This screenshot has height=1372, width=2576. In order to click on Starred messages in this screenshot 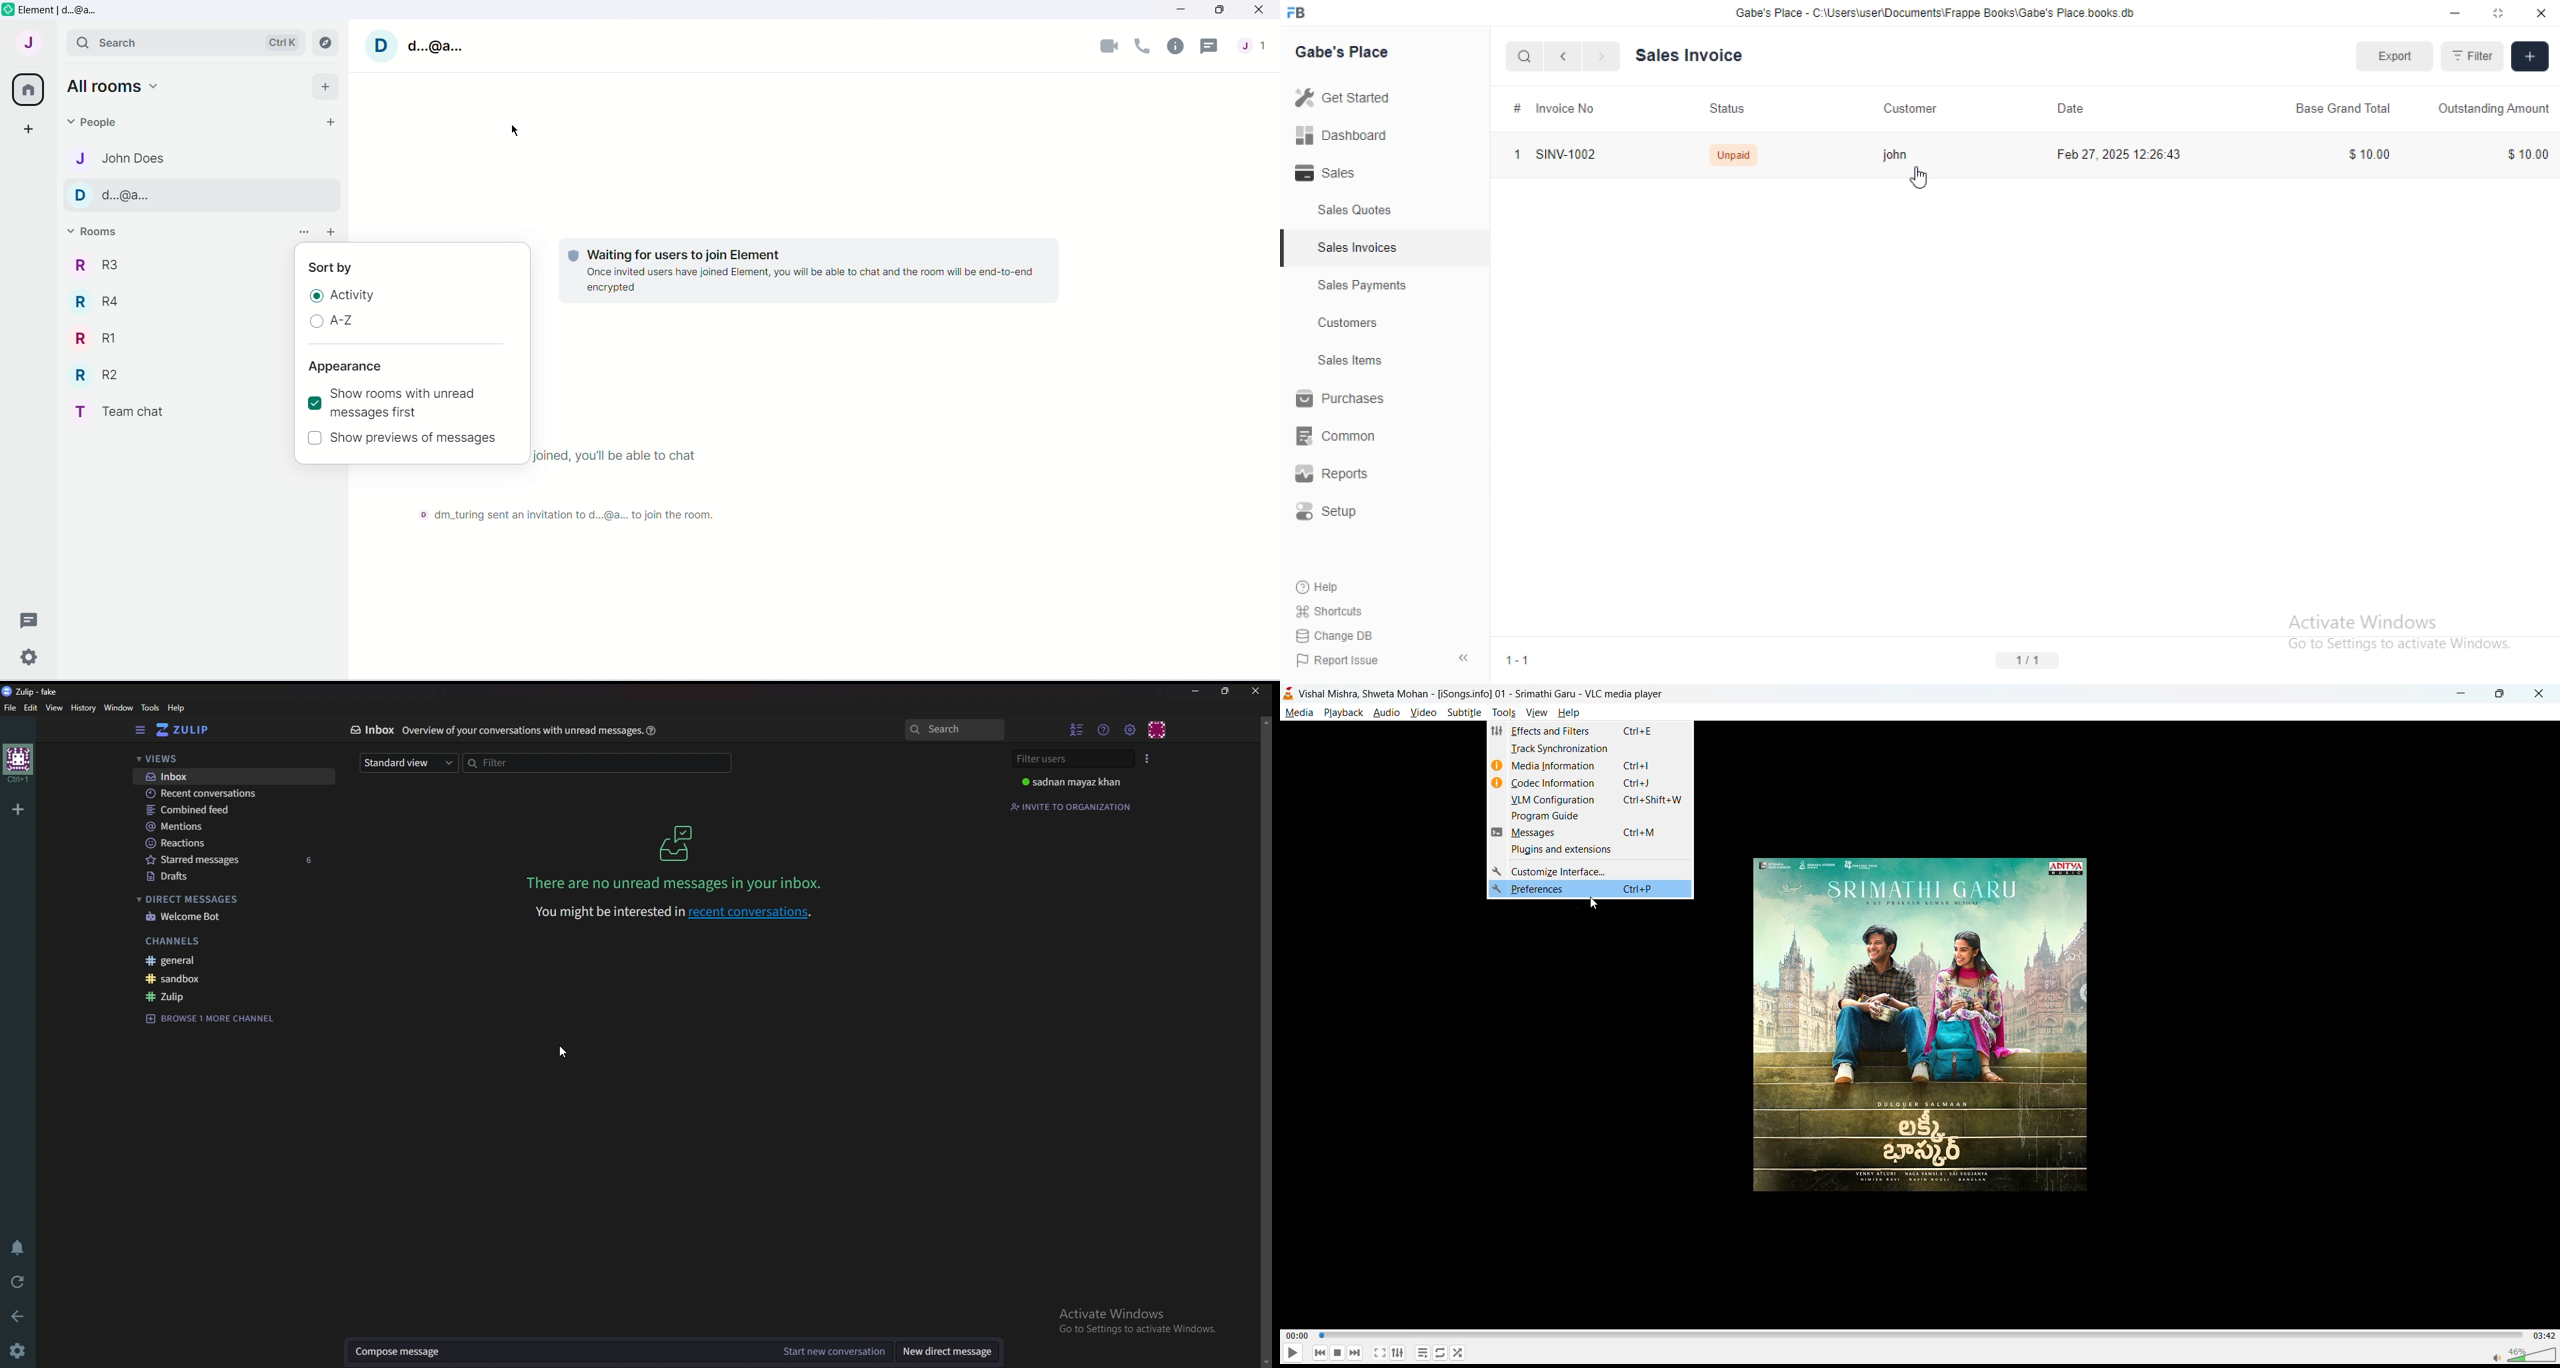, I will do `click(238, 860)`.